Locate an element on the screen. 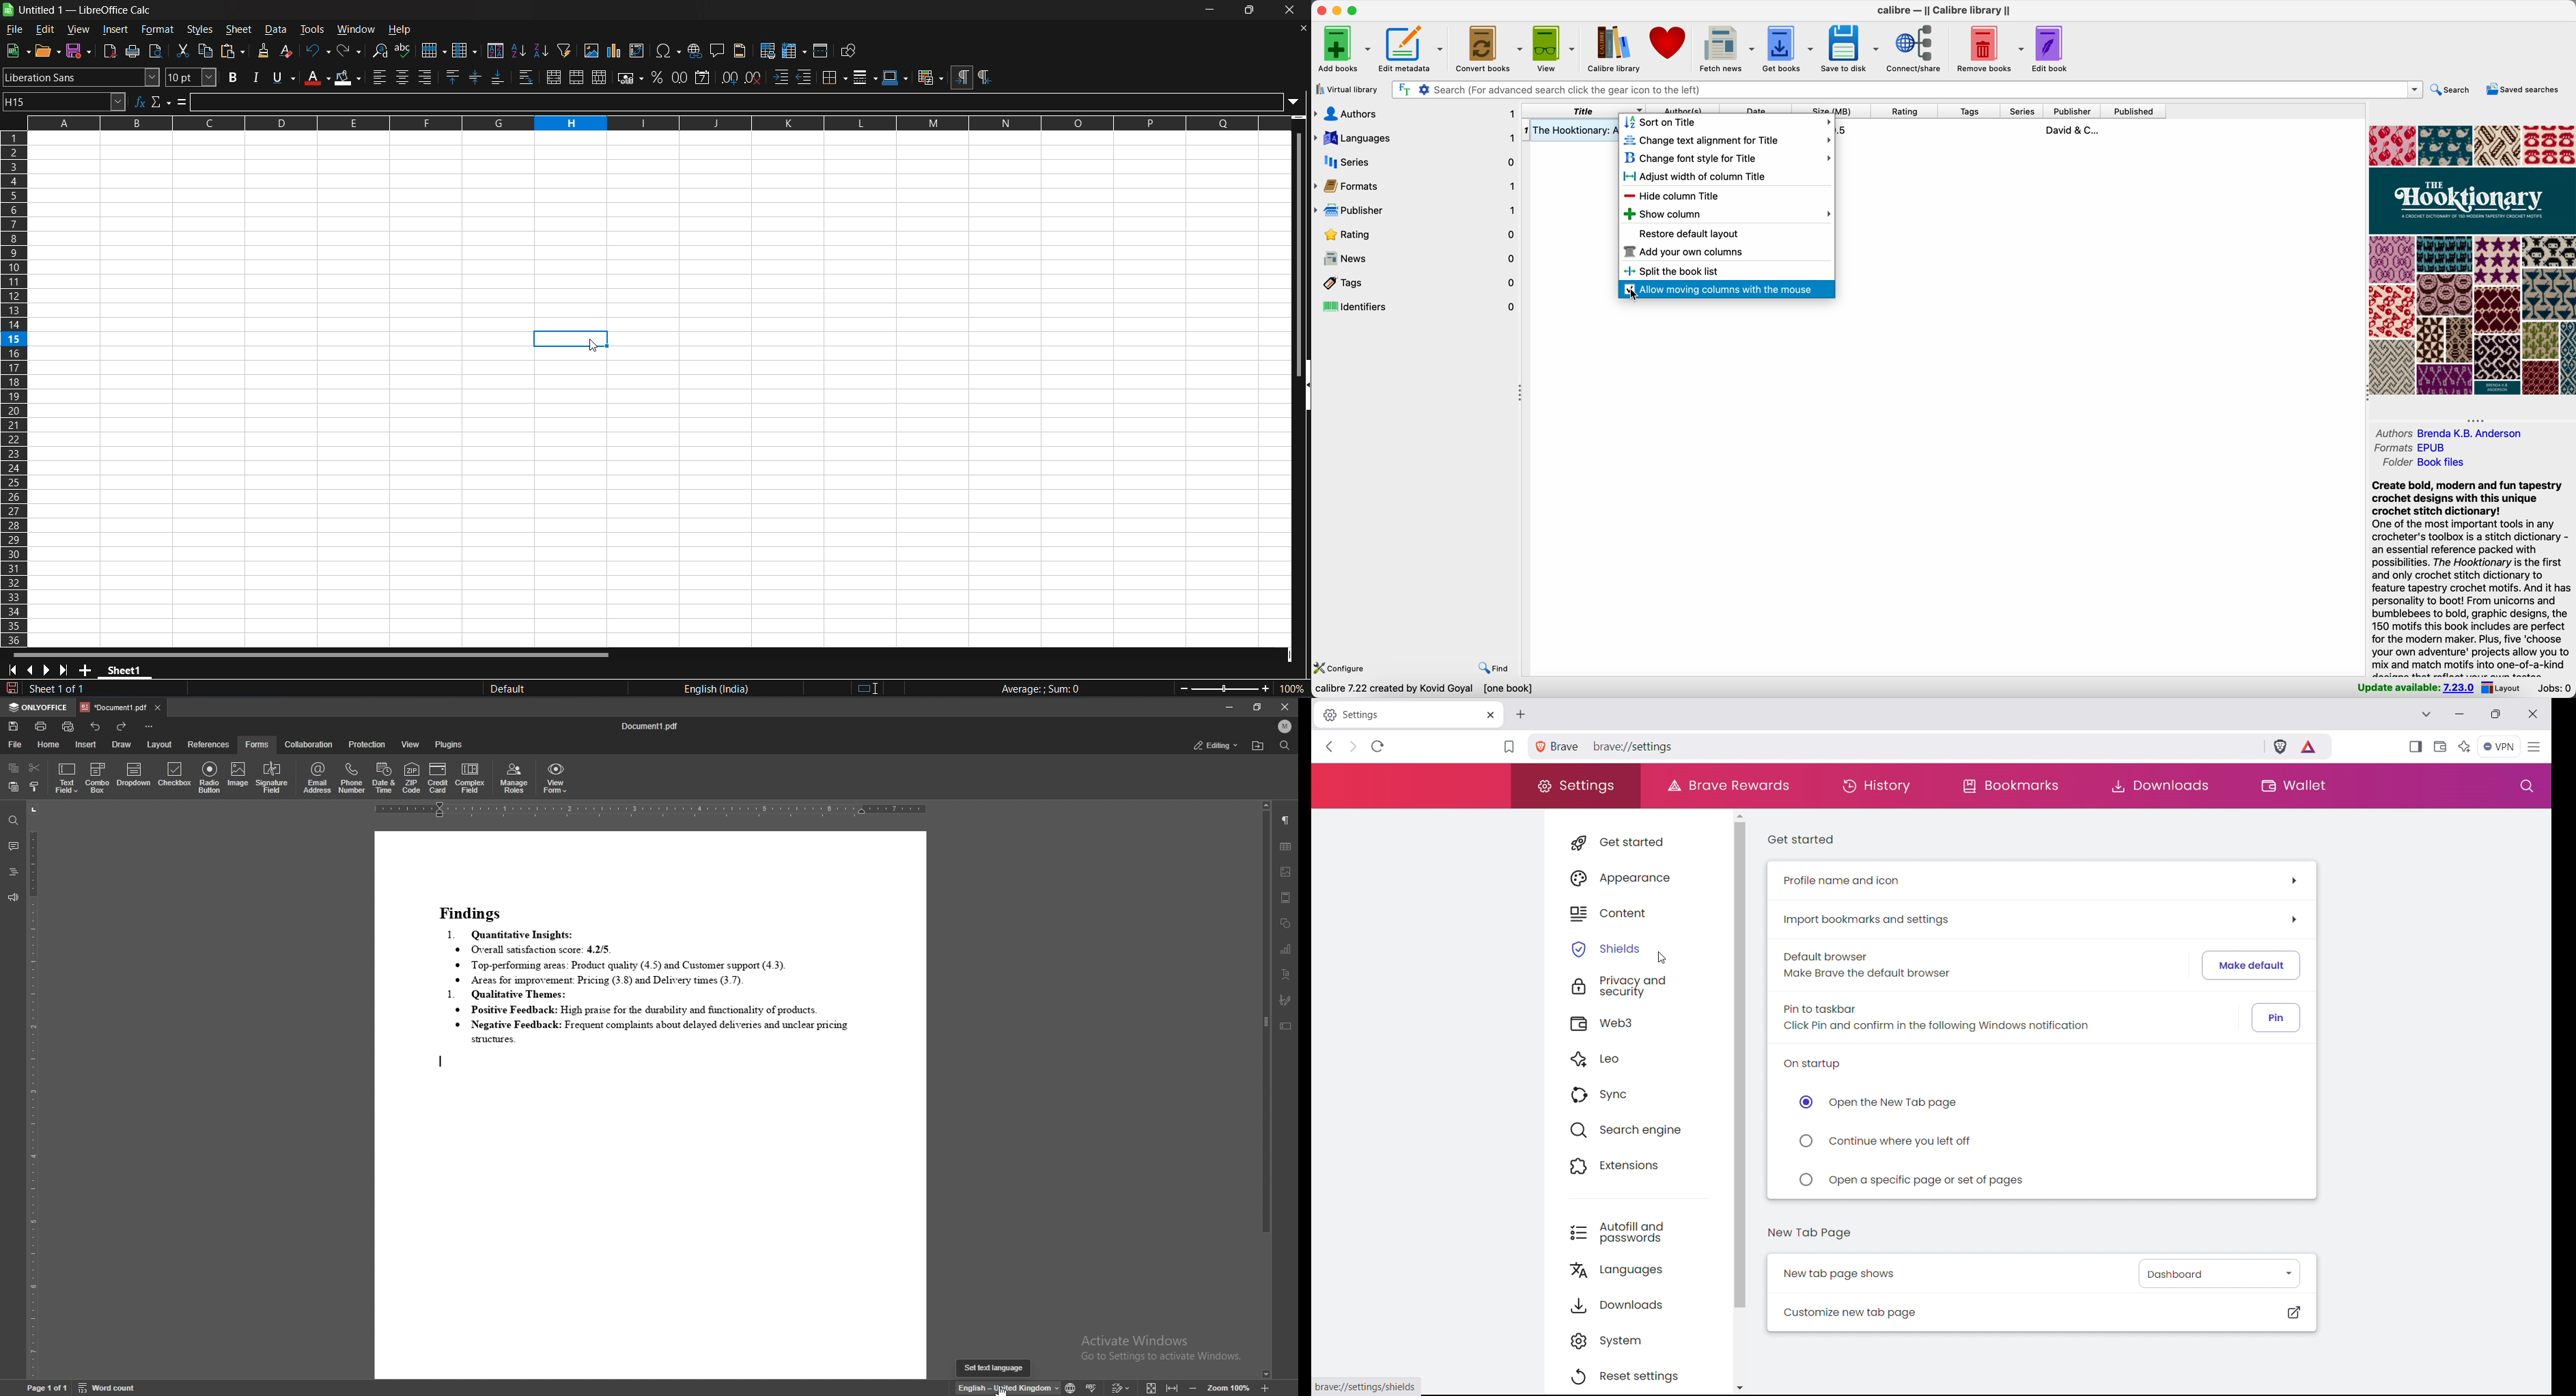 The image size is (2576, 1400). plugins is located at coordinates (449, 745).